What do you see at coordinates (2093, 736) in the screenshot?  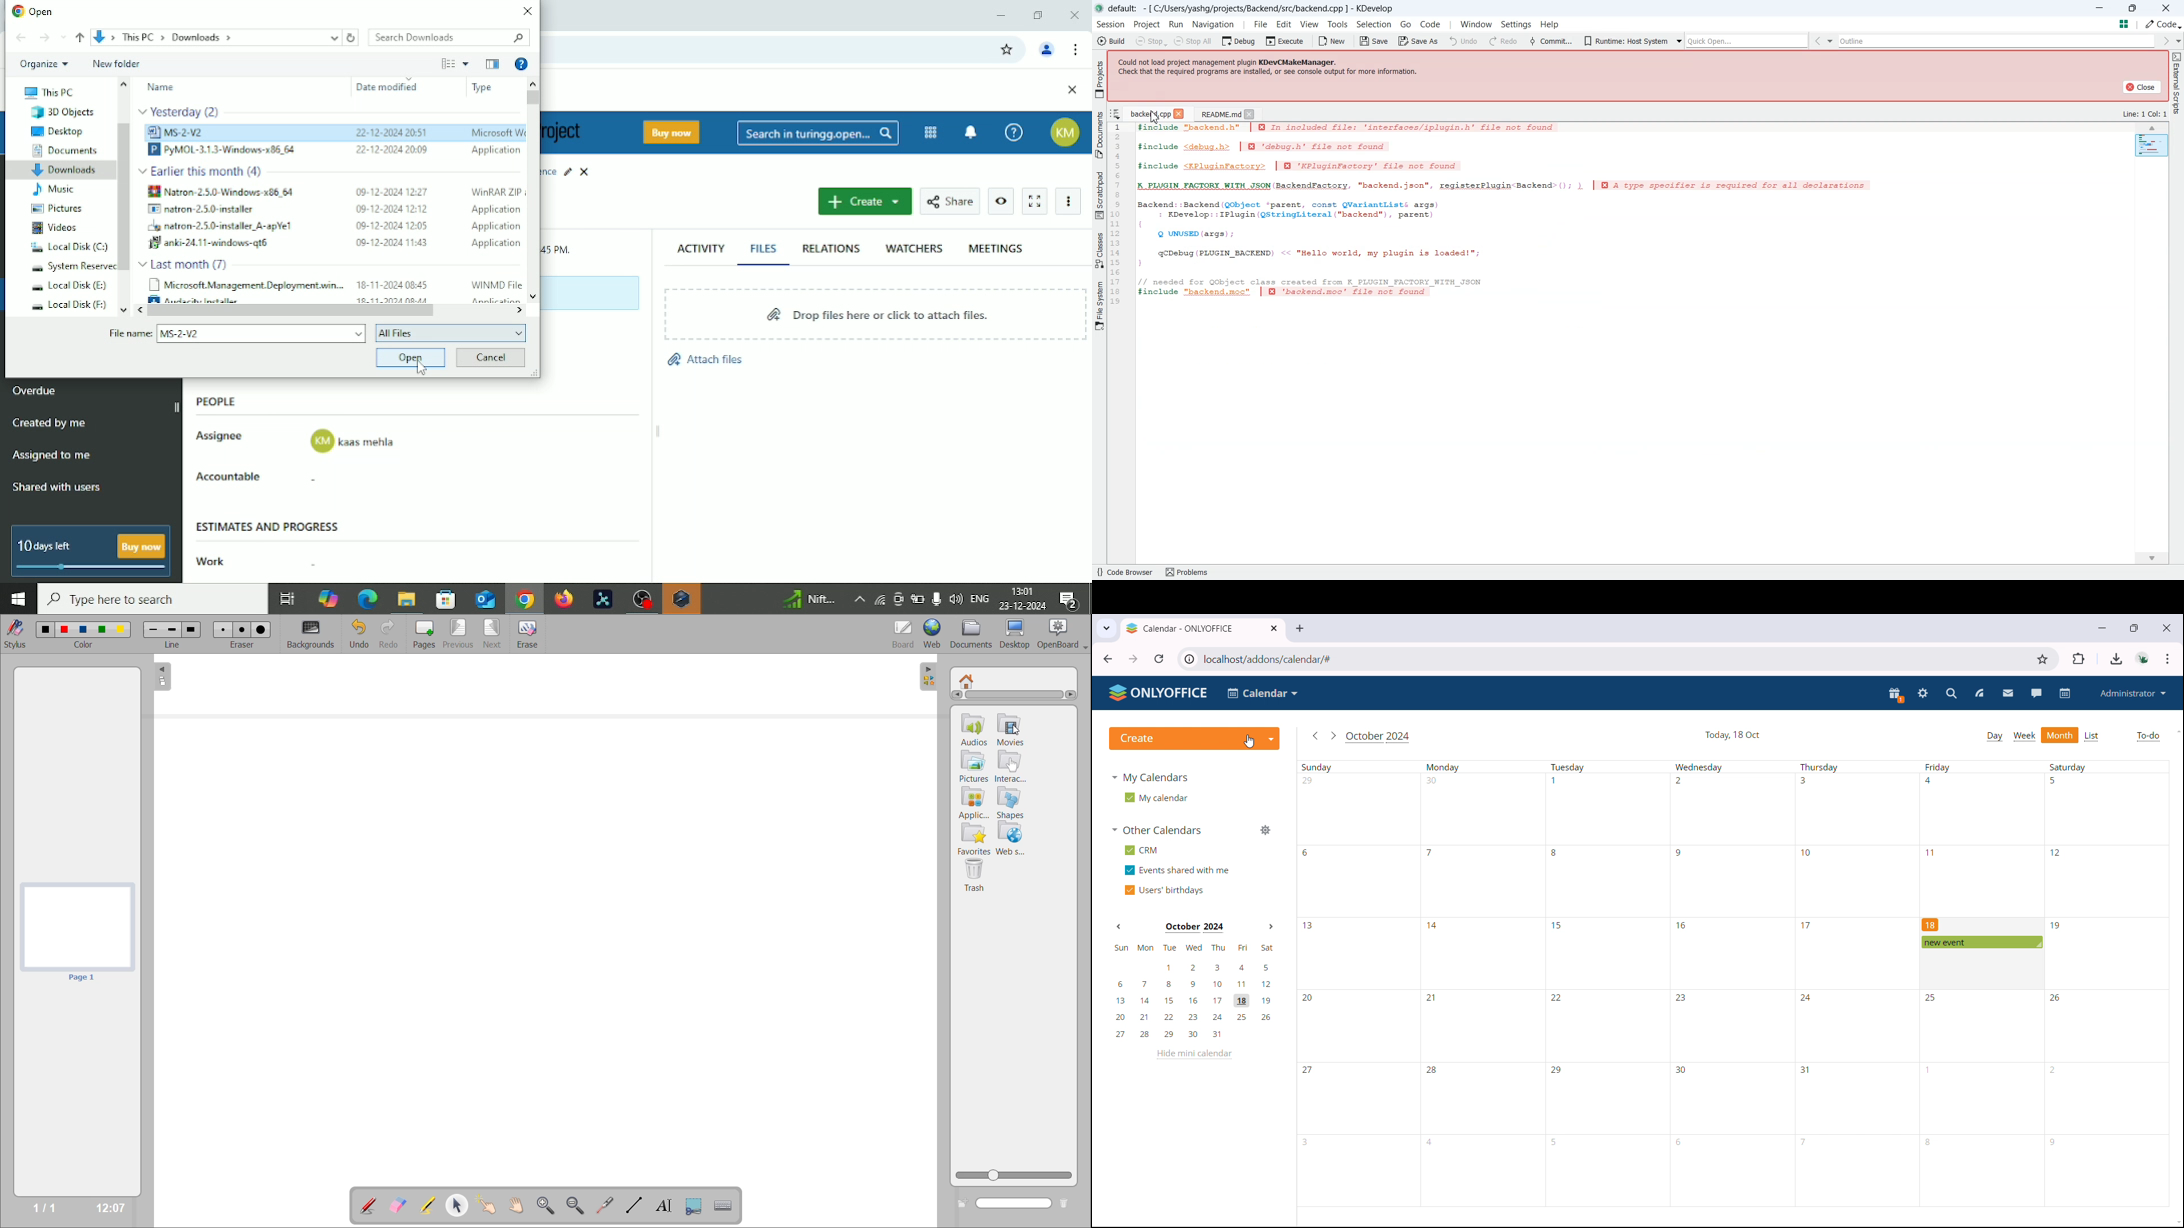 I see `list` at bounding box center [2093, 736].